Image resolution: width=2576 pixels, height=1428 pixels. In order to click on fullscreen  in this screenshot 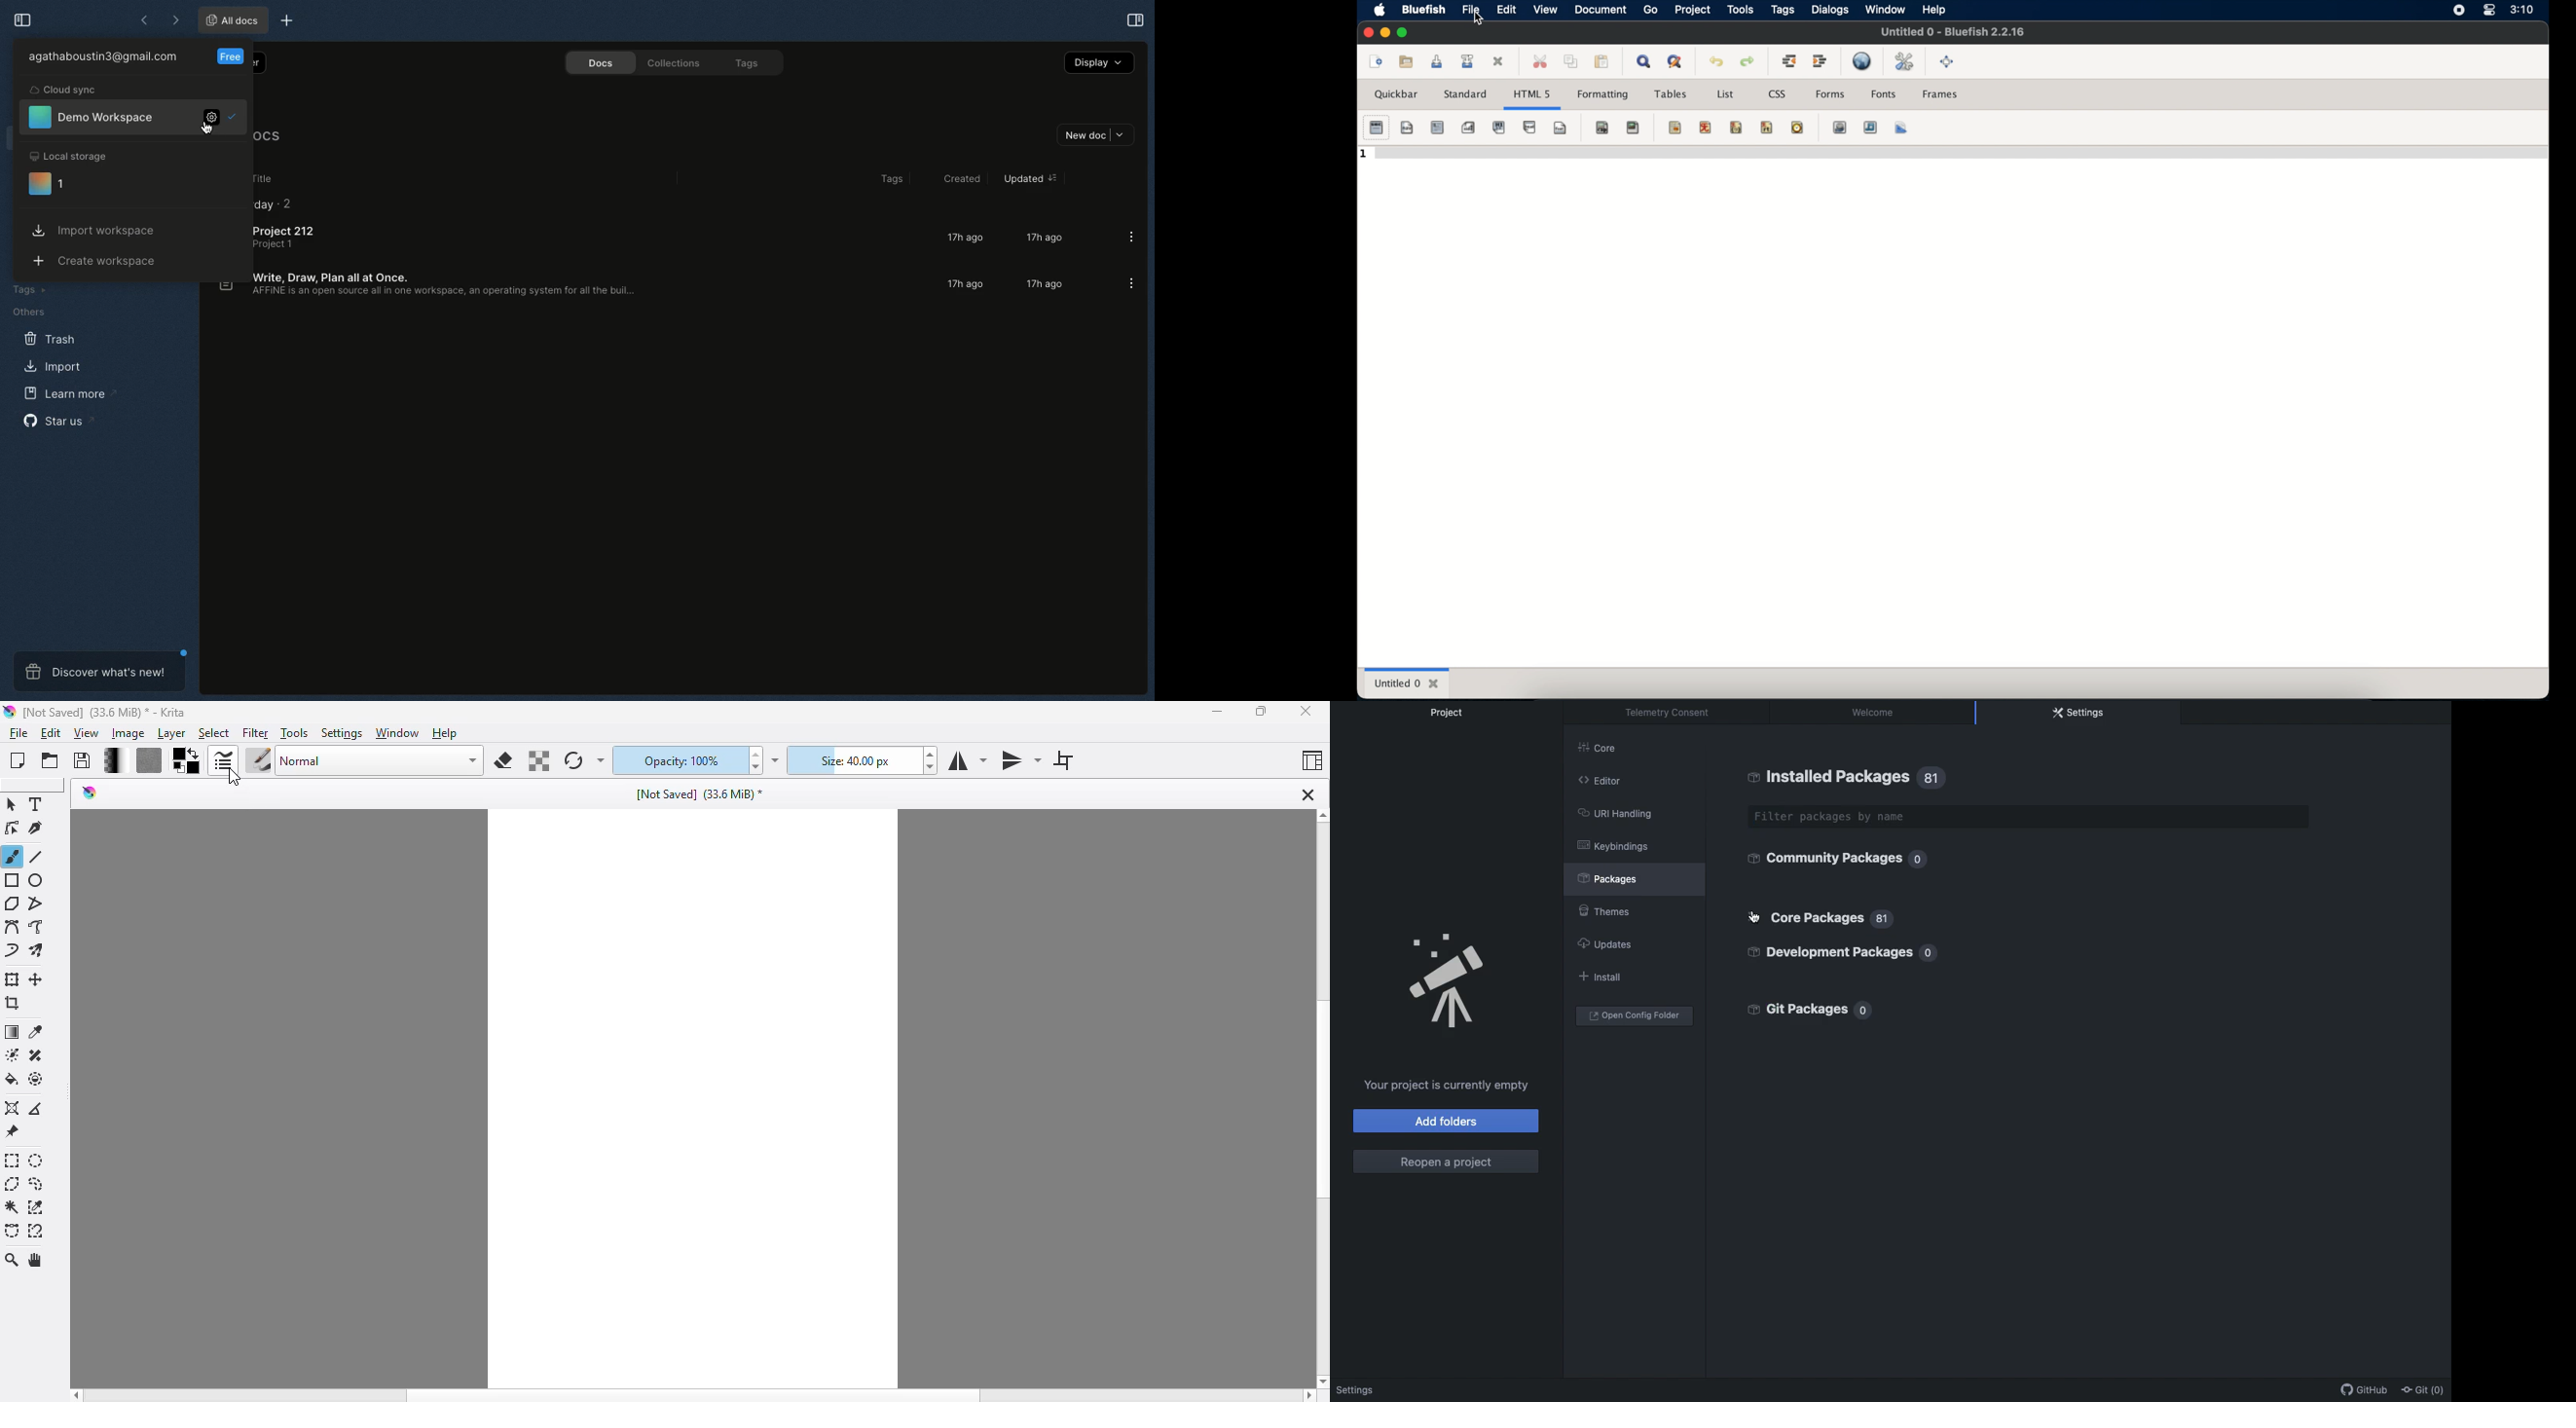, I will do `click(1947, 62)`.